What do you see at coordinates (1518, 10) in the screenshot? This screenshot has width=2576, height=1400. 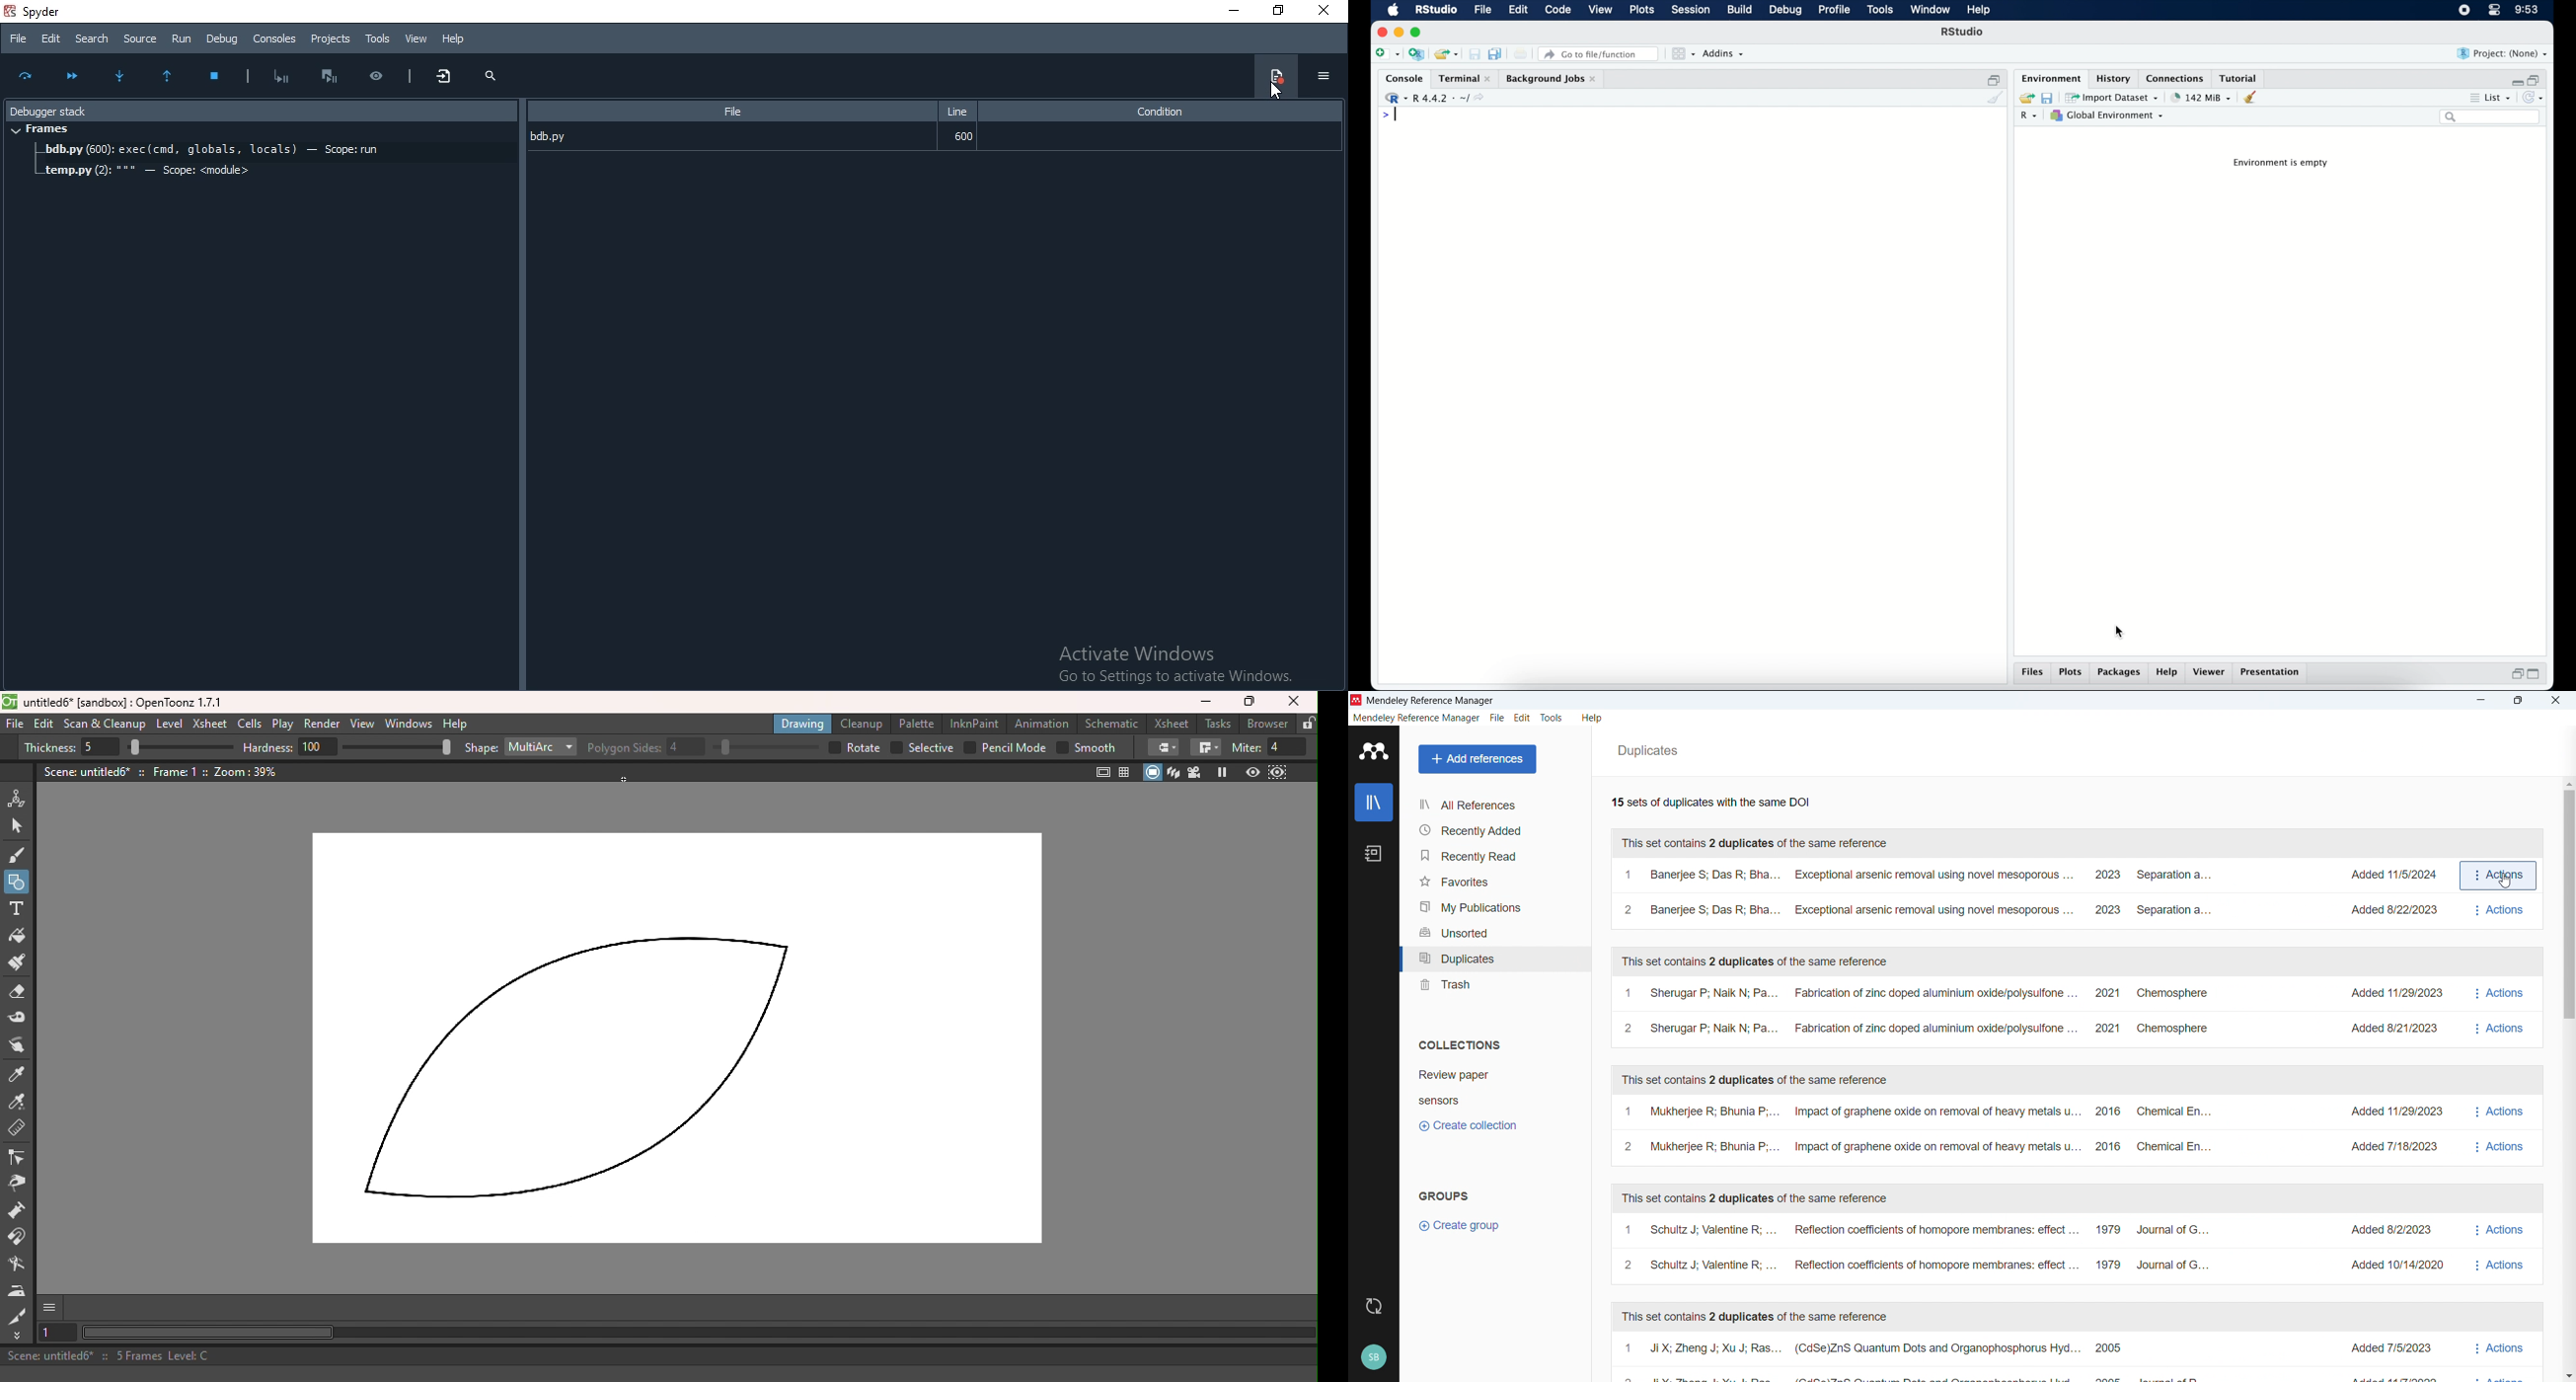 I see `edit` at bounding box center [1518, 10].